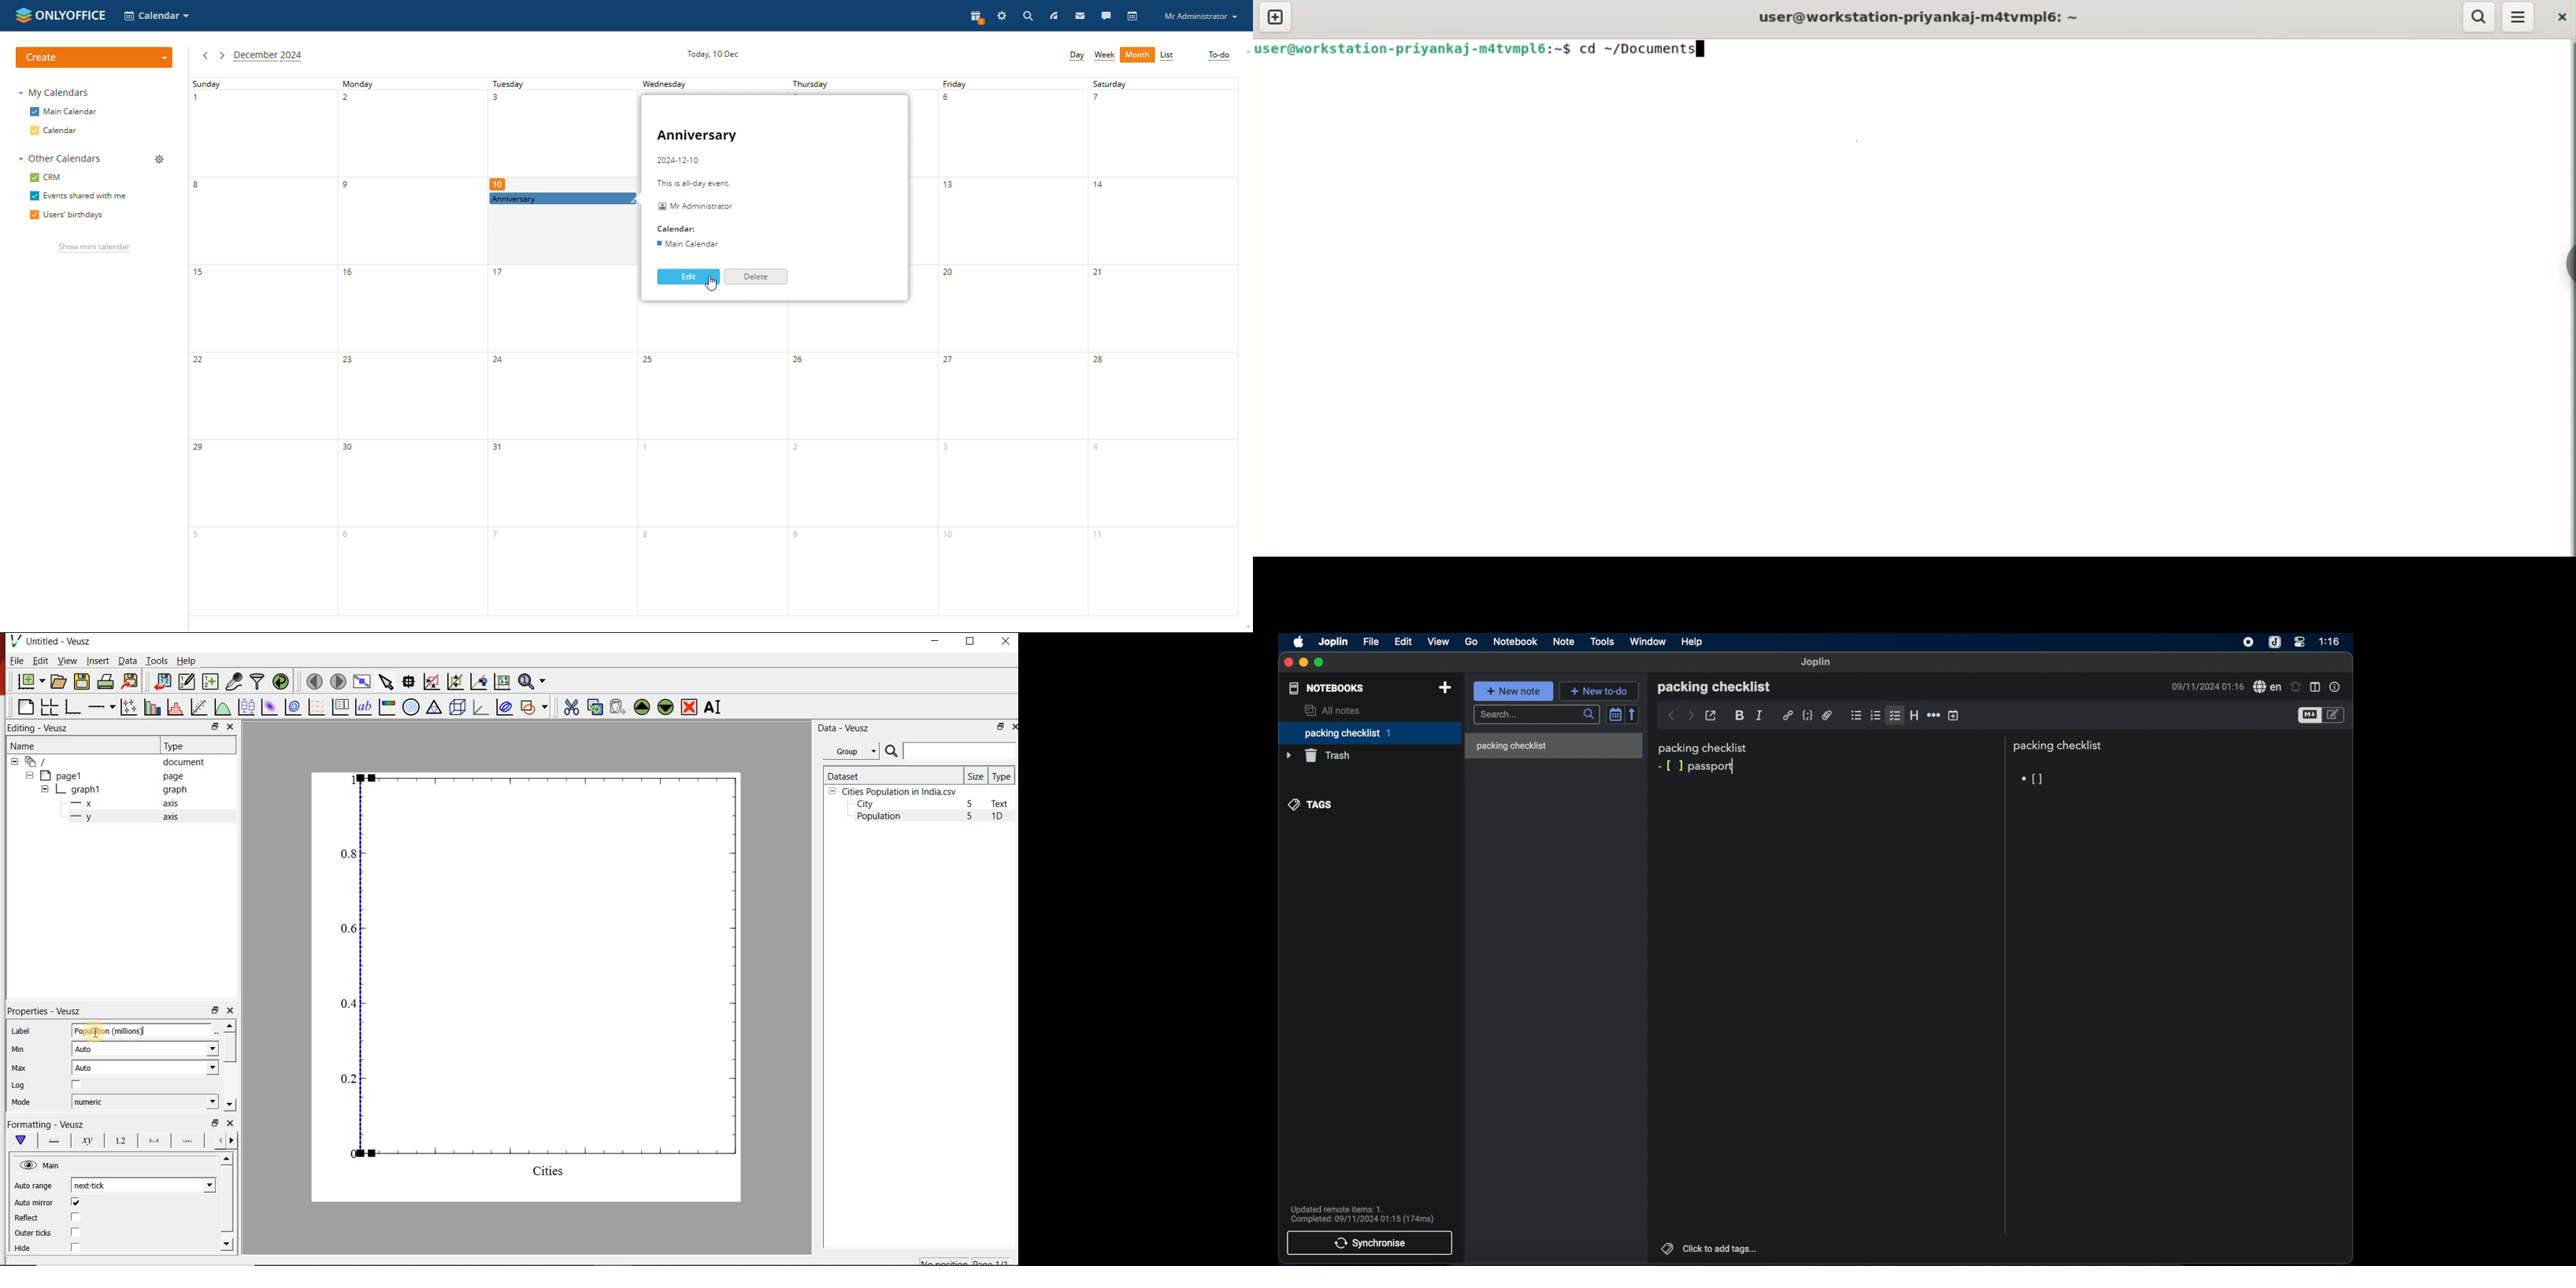 This screenshot has width=2576, height=1288. What do you see at coordinates (65, 216) in the screenshot?
I see `users' birthdays` at bounding box center [65, 216].